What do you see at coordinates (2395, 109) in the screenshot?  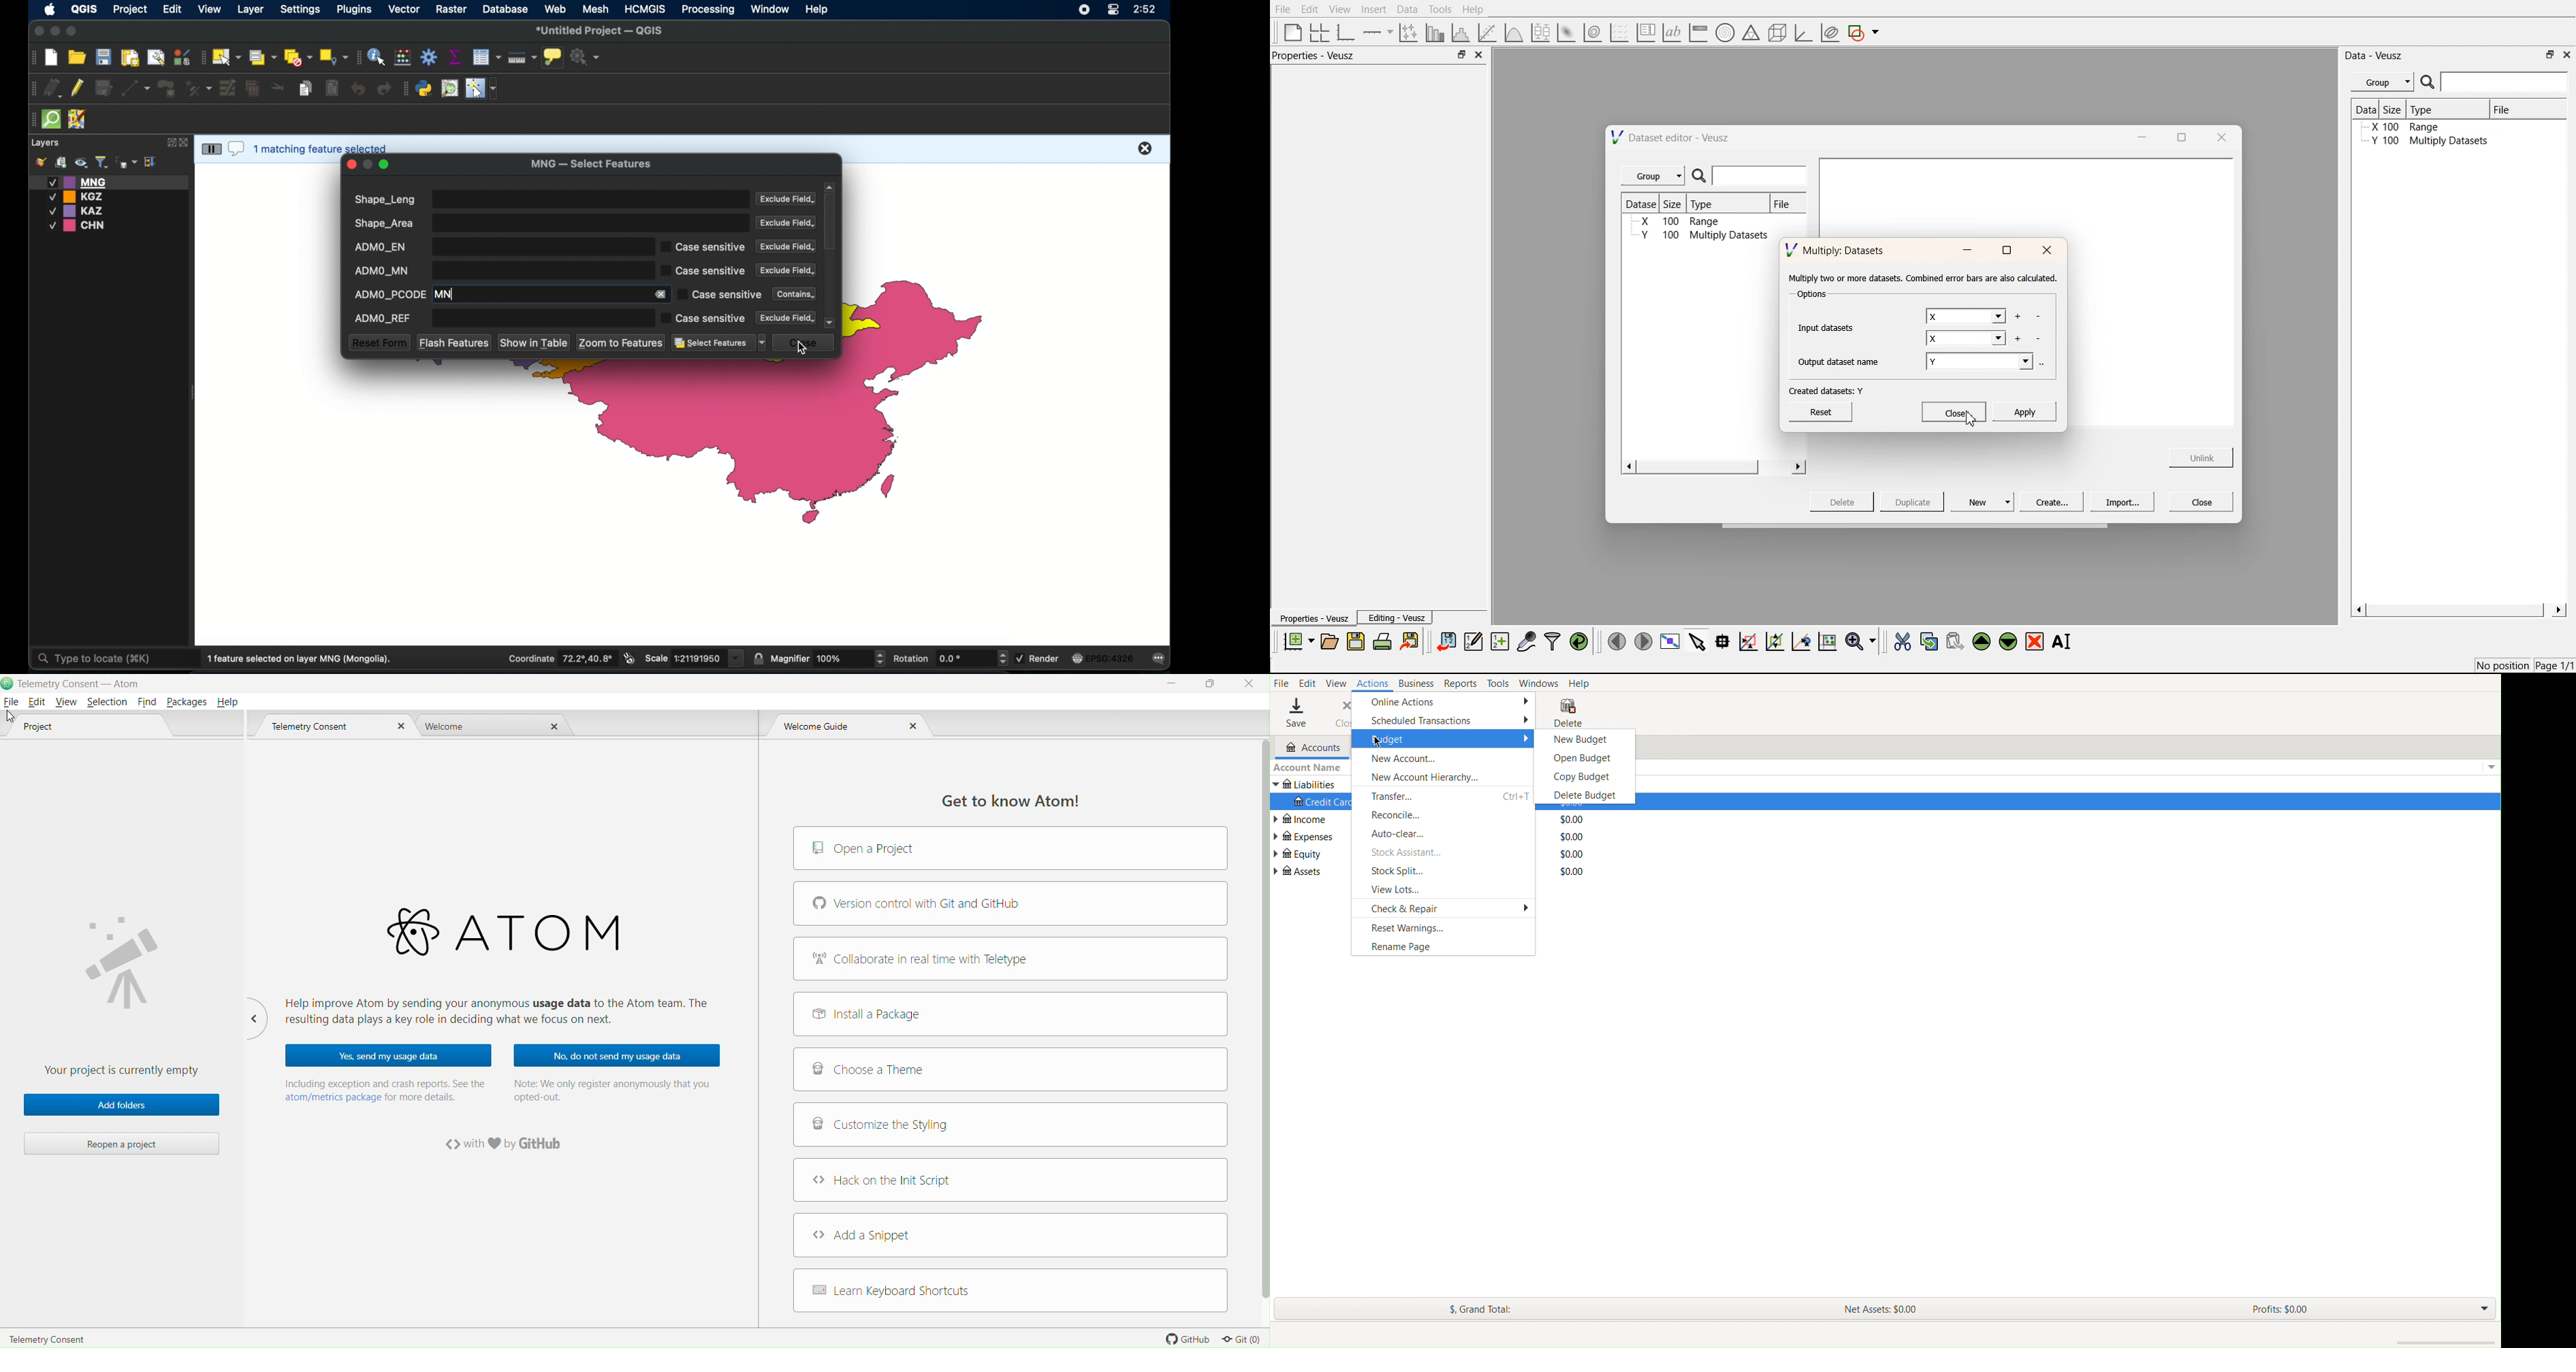 I see `Size` at bounding box center [2395, 109].